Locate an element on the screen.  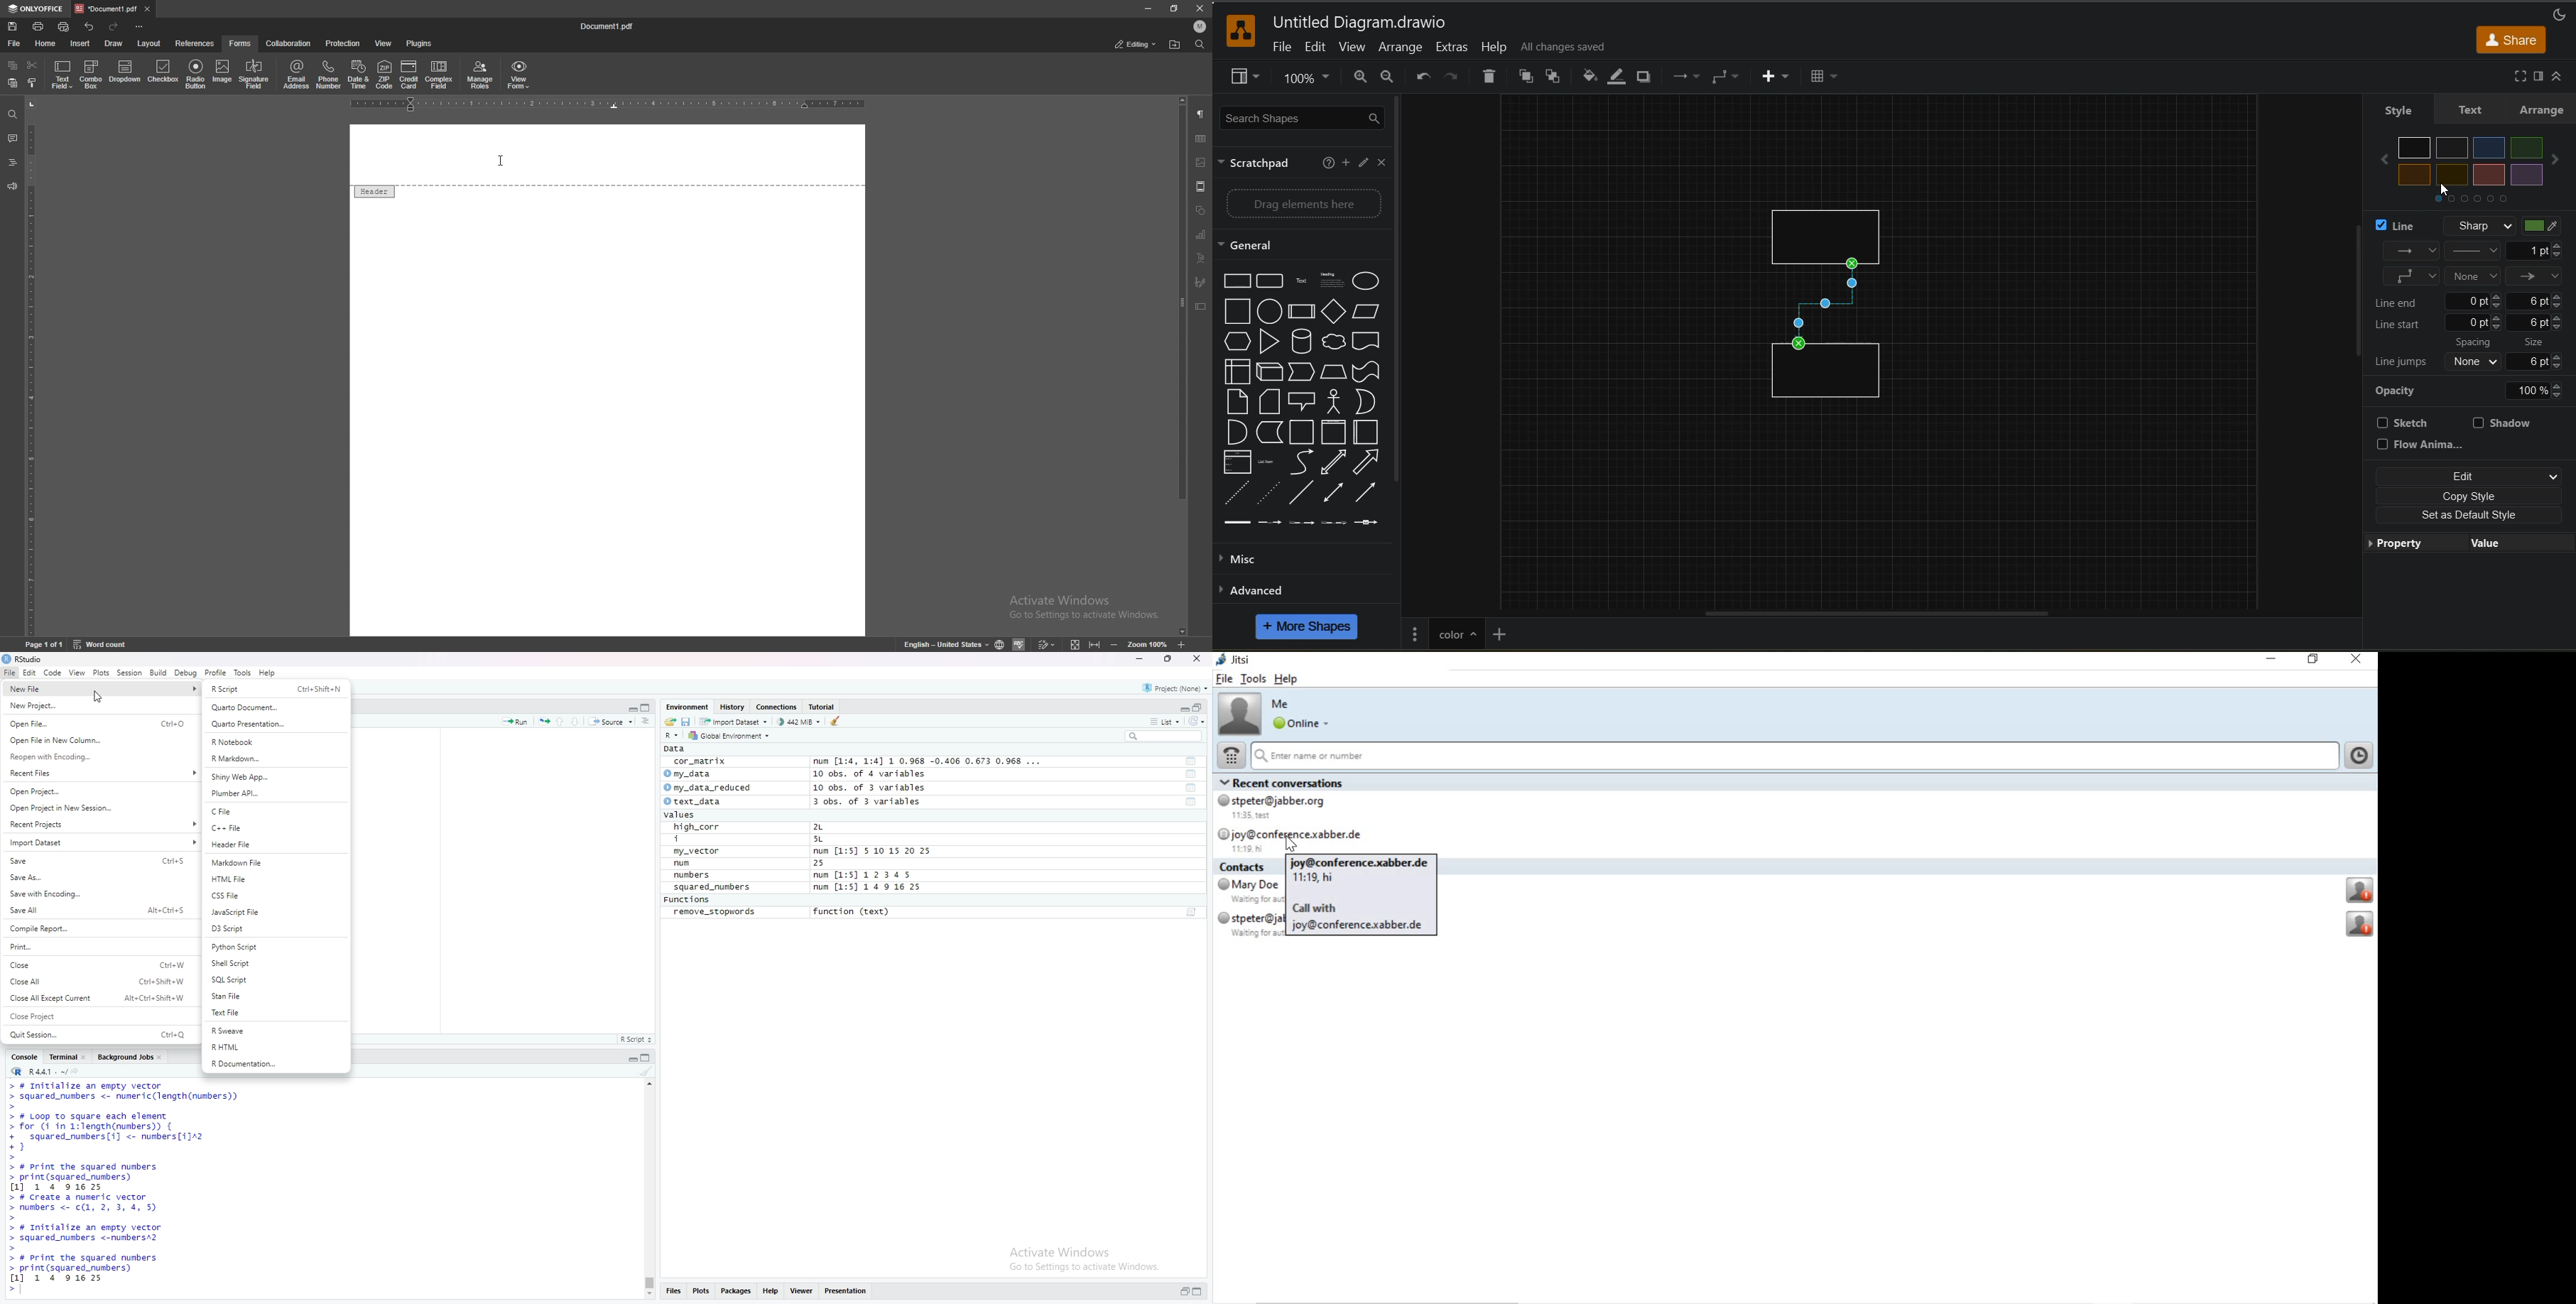
10 obs. of 4 variables is located at coordinates (881, 773).